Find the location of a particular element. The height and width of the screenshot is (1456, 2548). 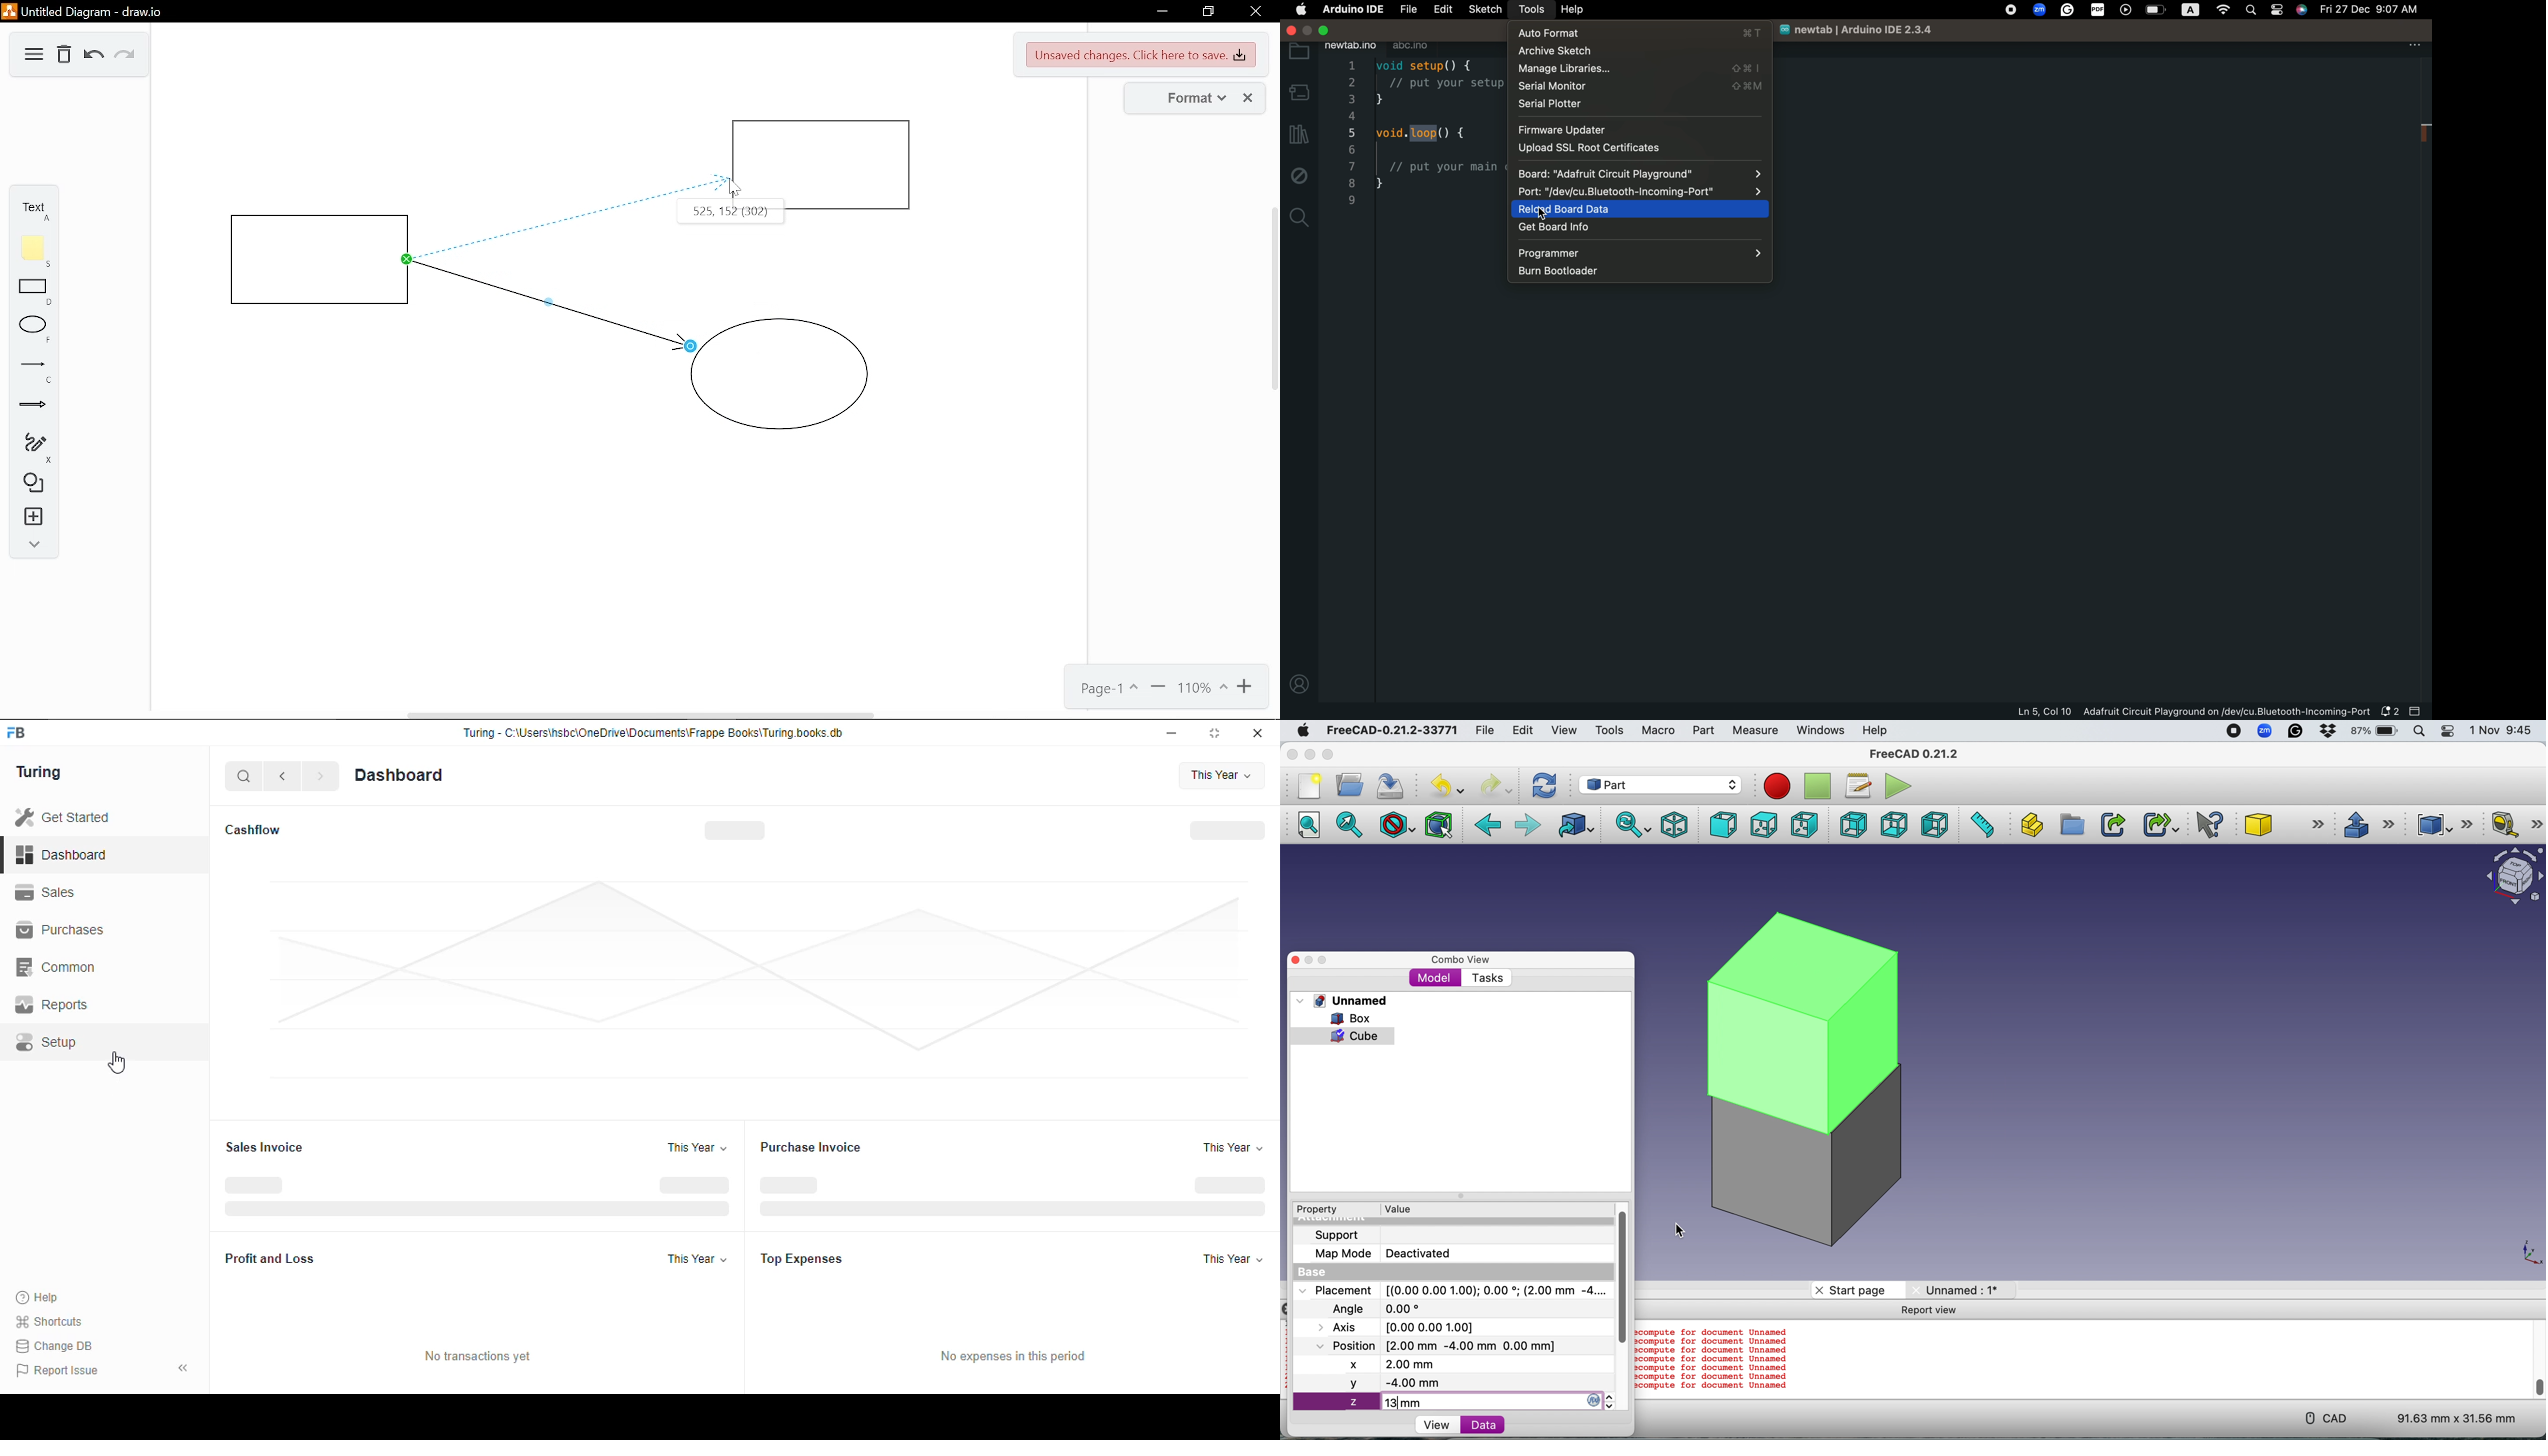

Scroll Bar is located at coordinates (1270, 376).